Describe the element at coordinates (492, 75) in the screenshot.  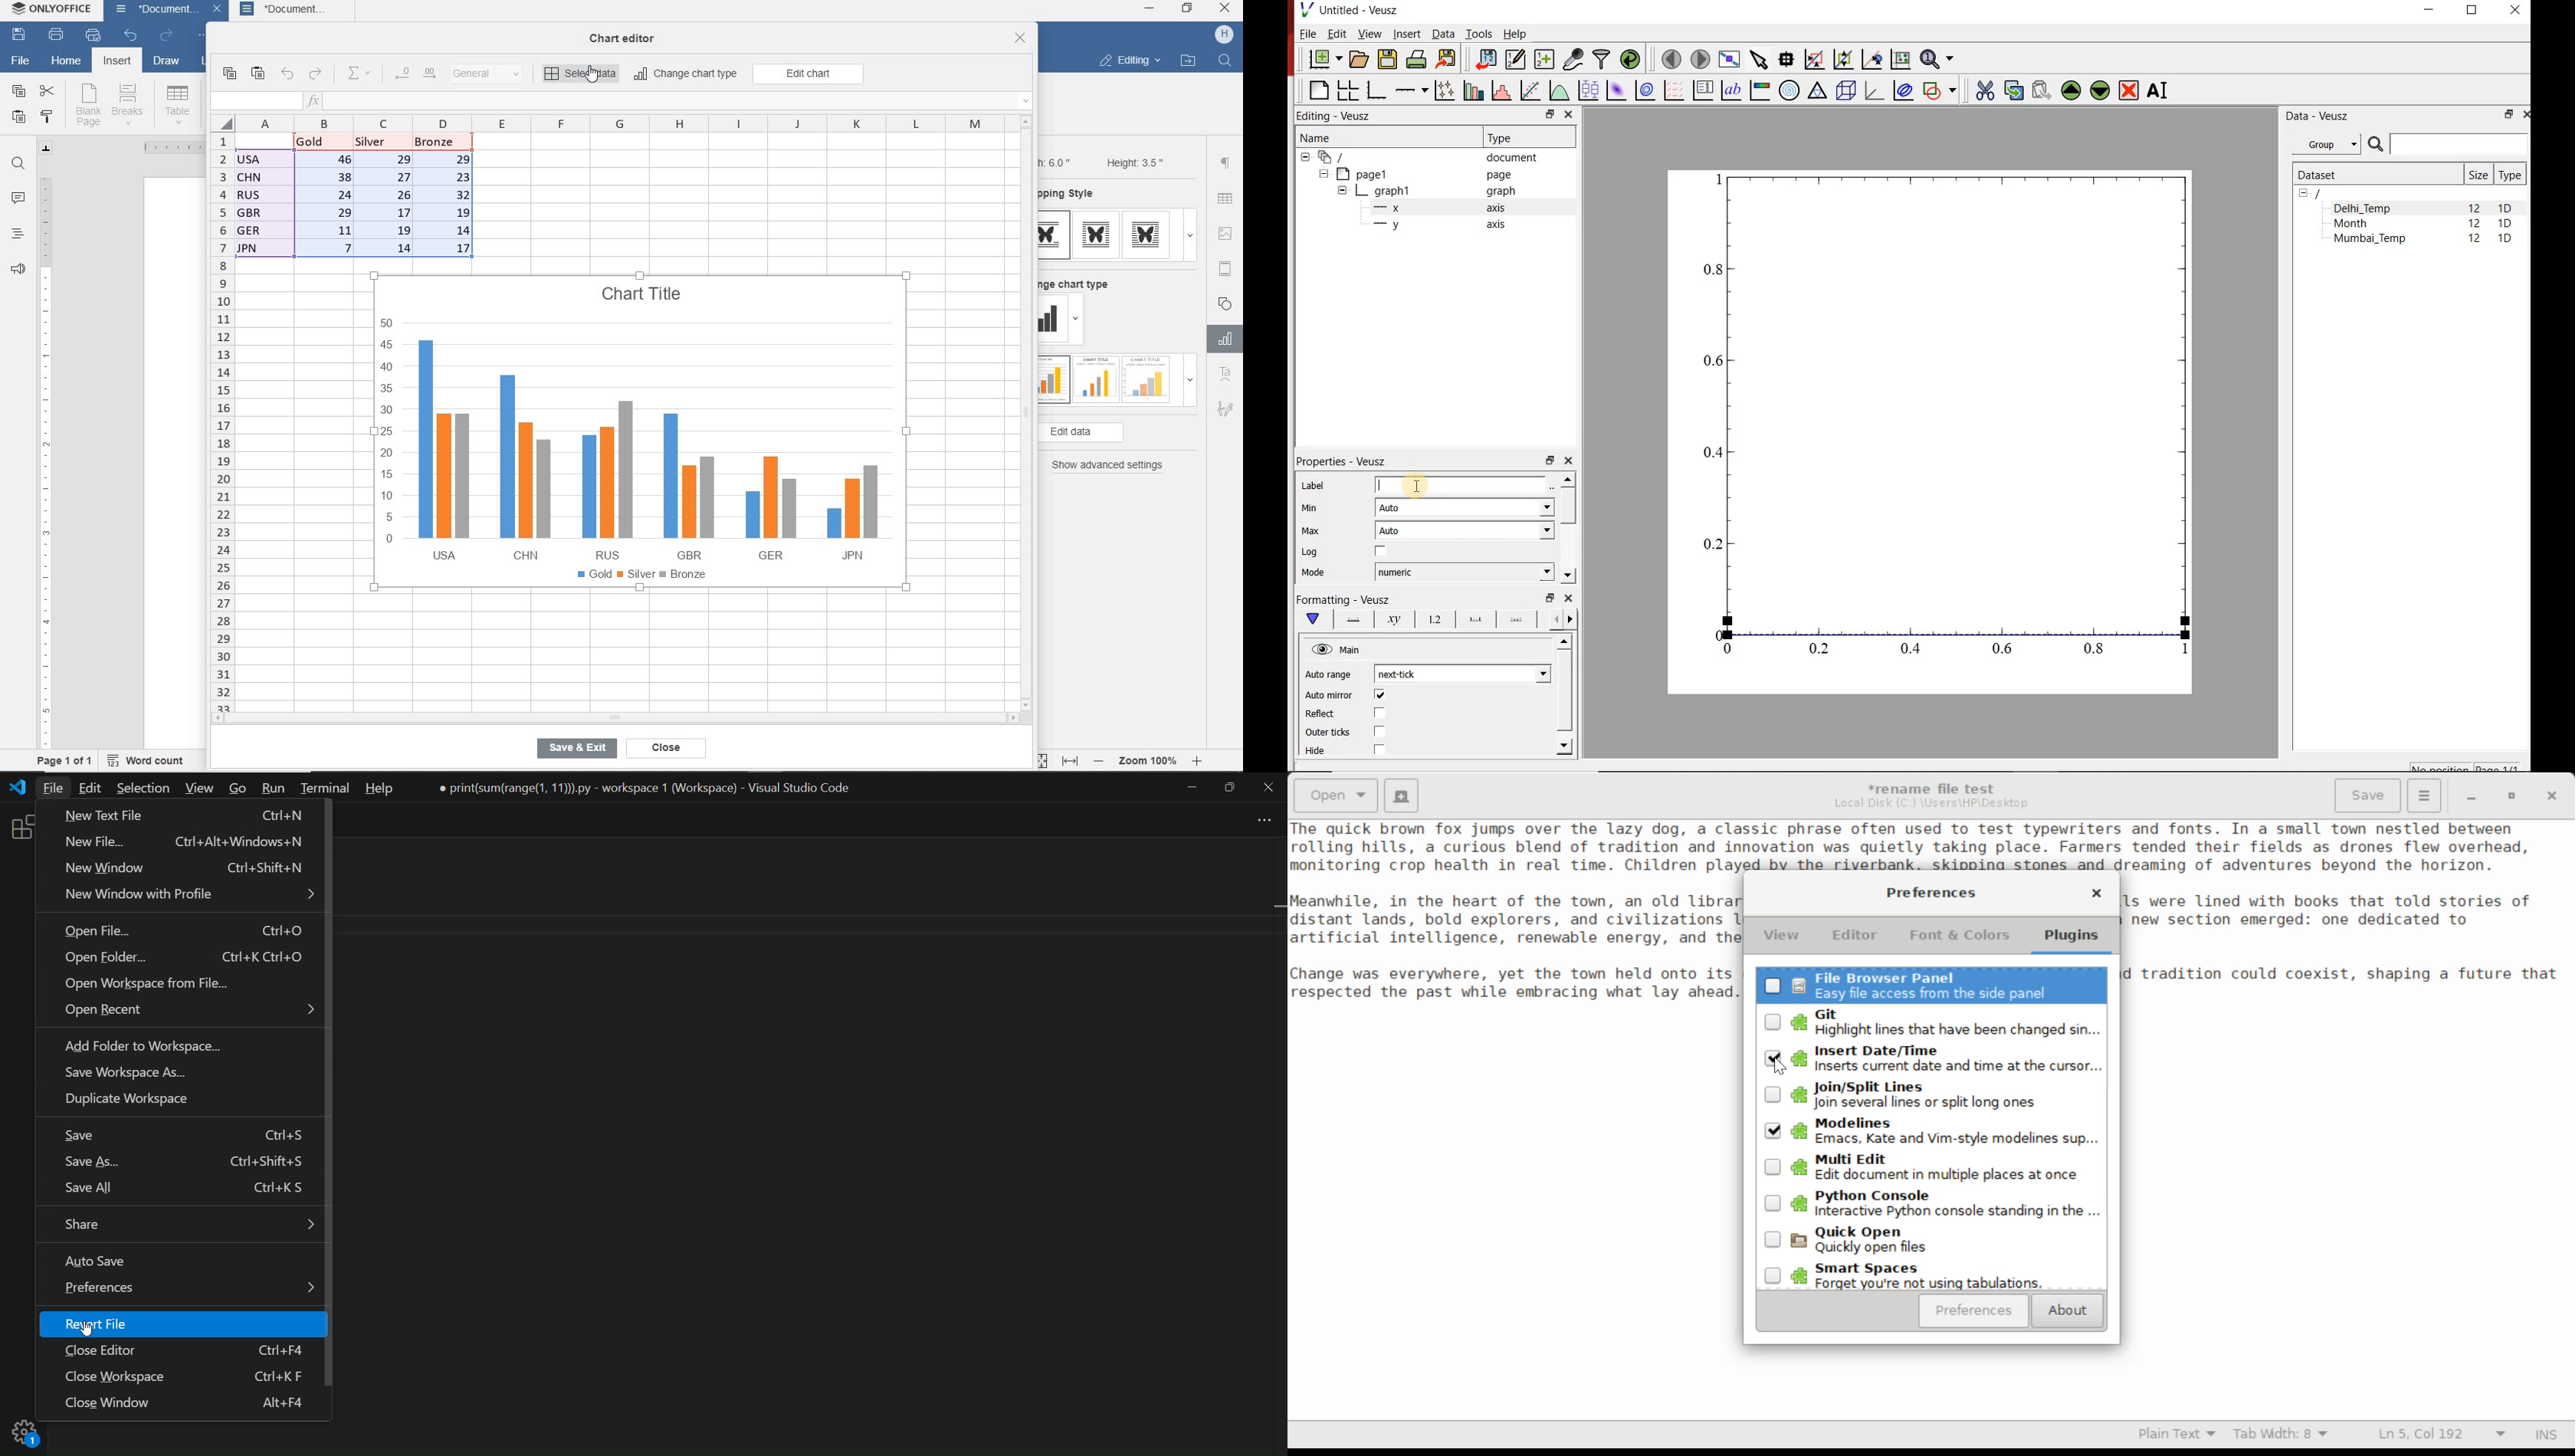
I see `number format` at that location.